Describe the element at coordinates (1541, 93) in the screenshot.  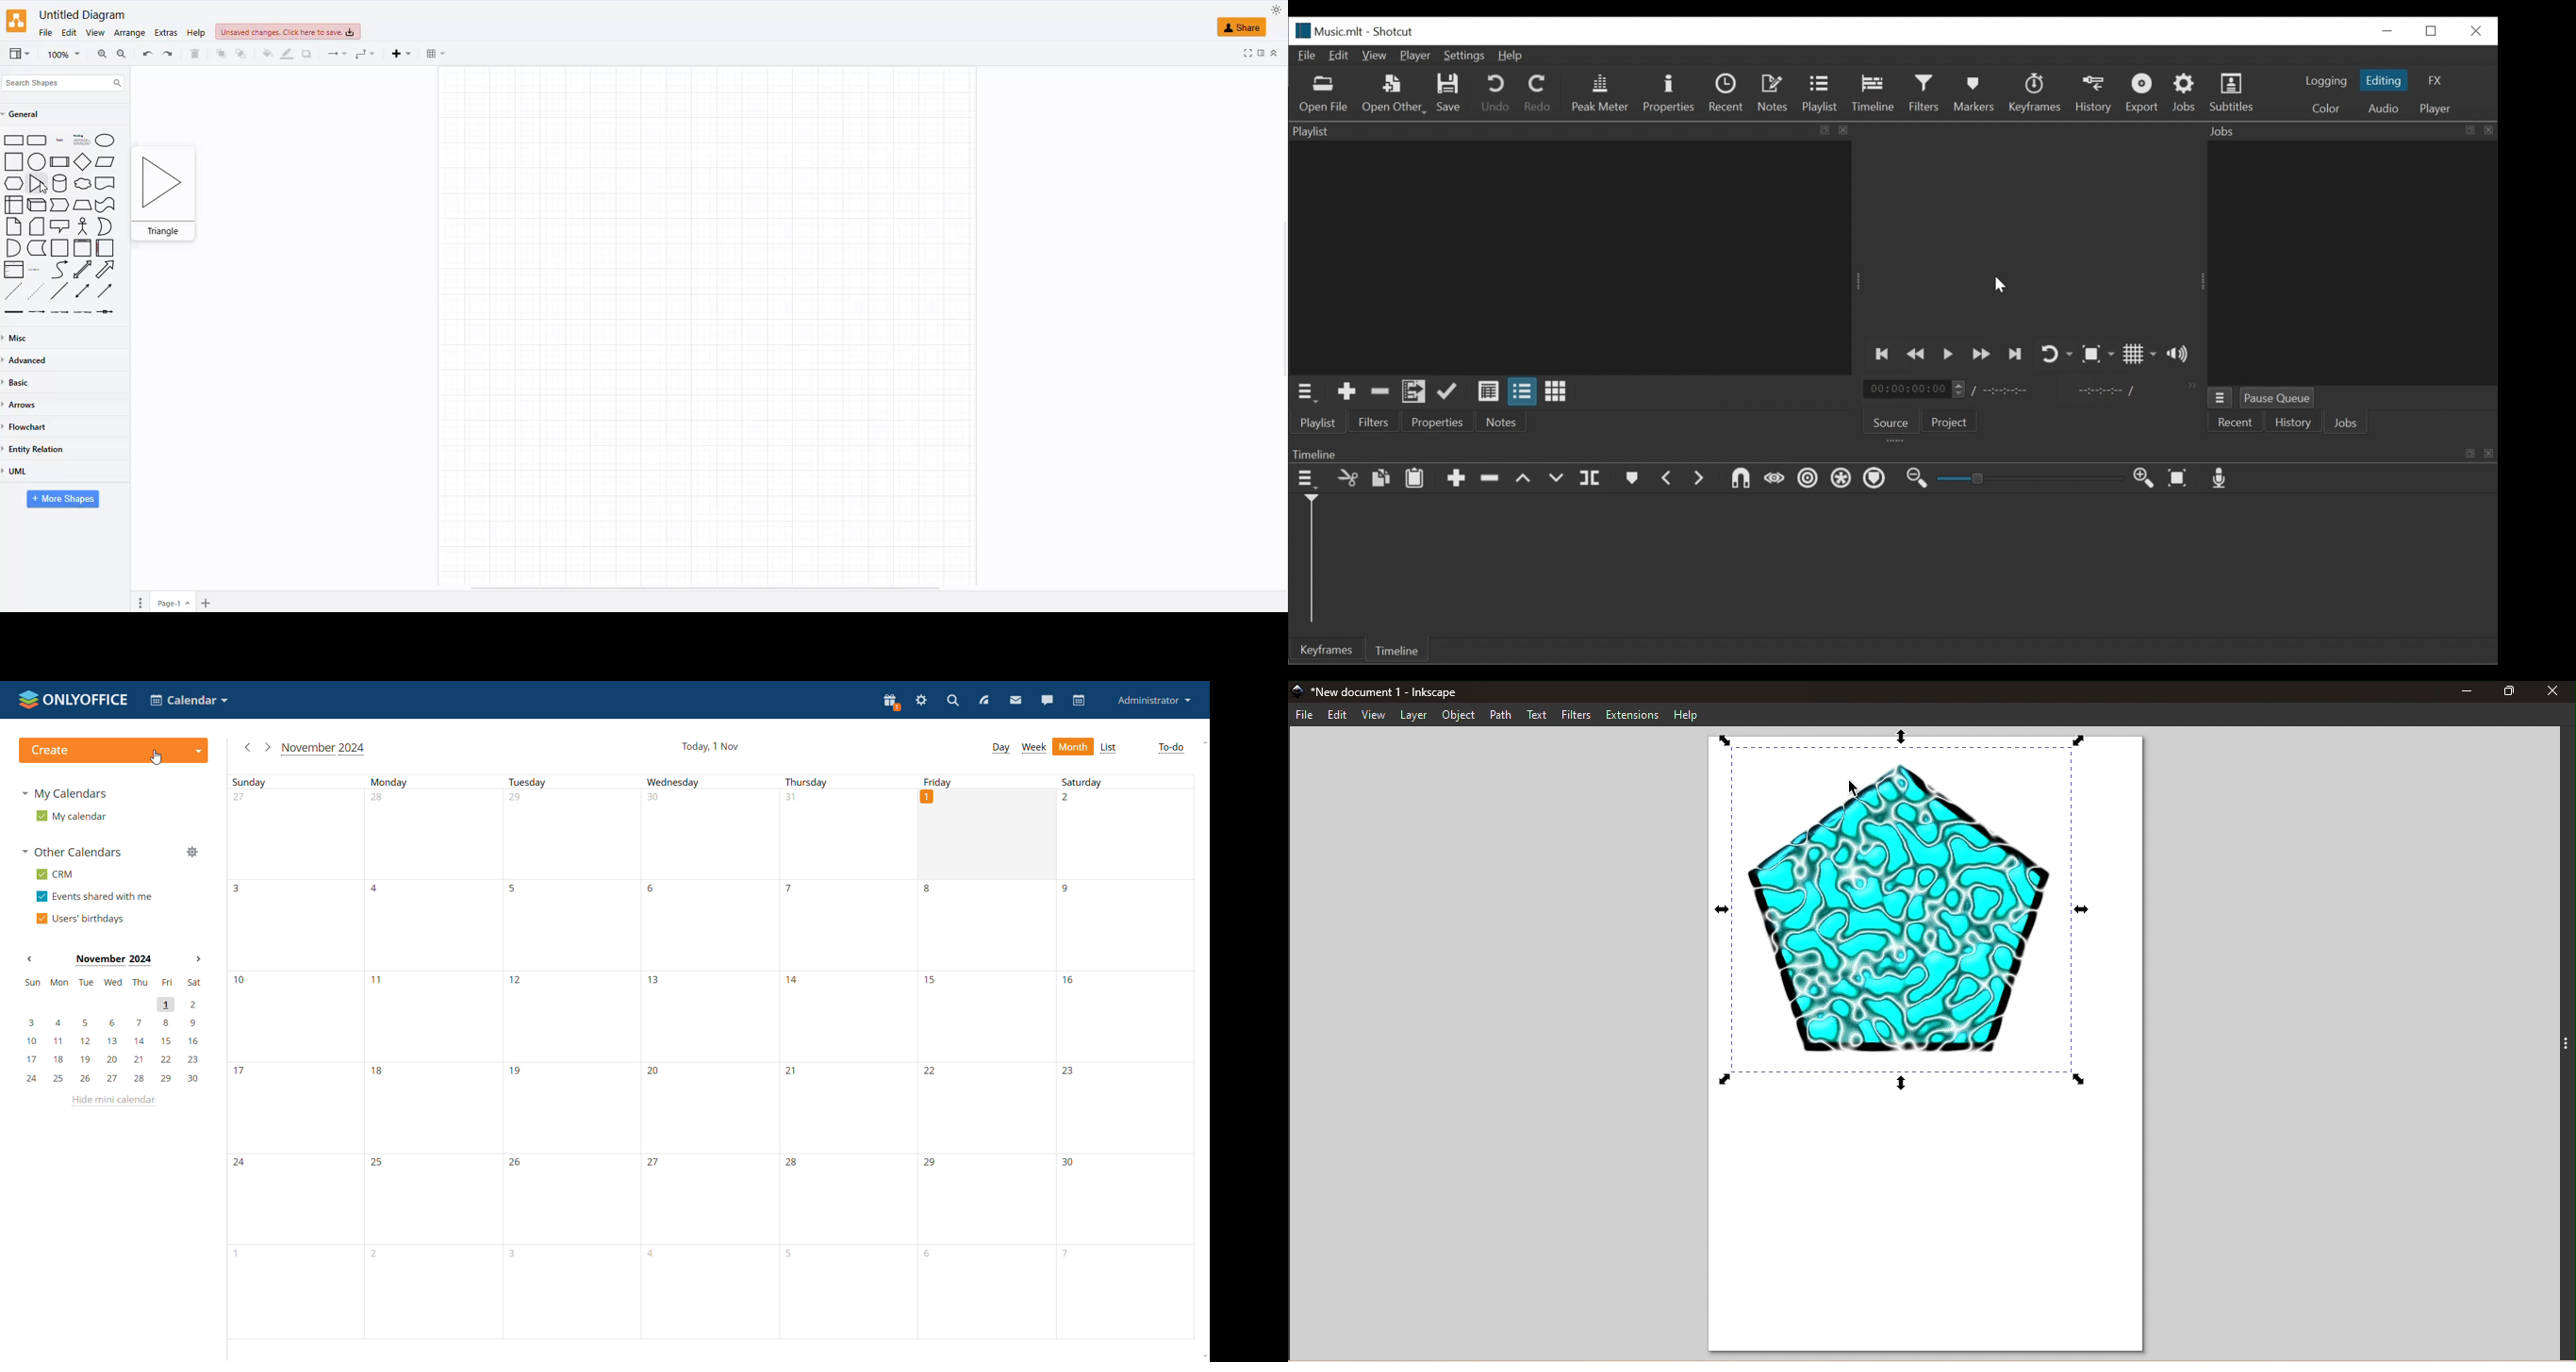
I see `Redo` at that location.